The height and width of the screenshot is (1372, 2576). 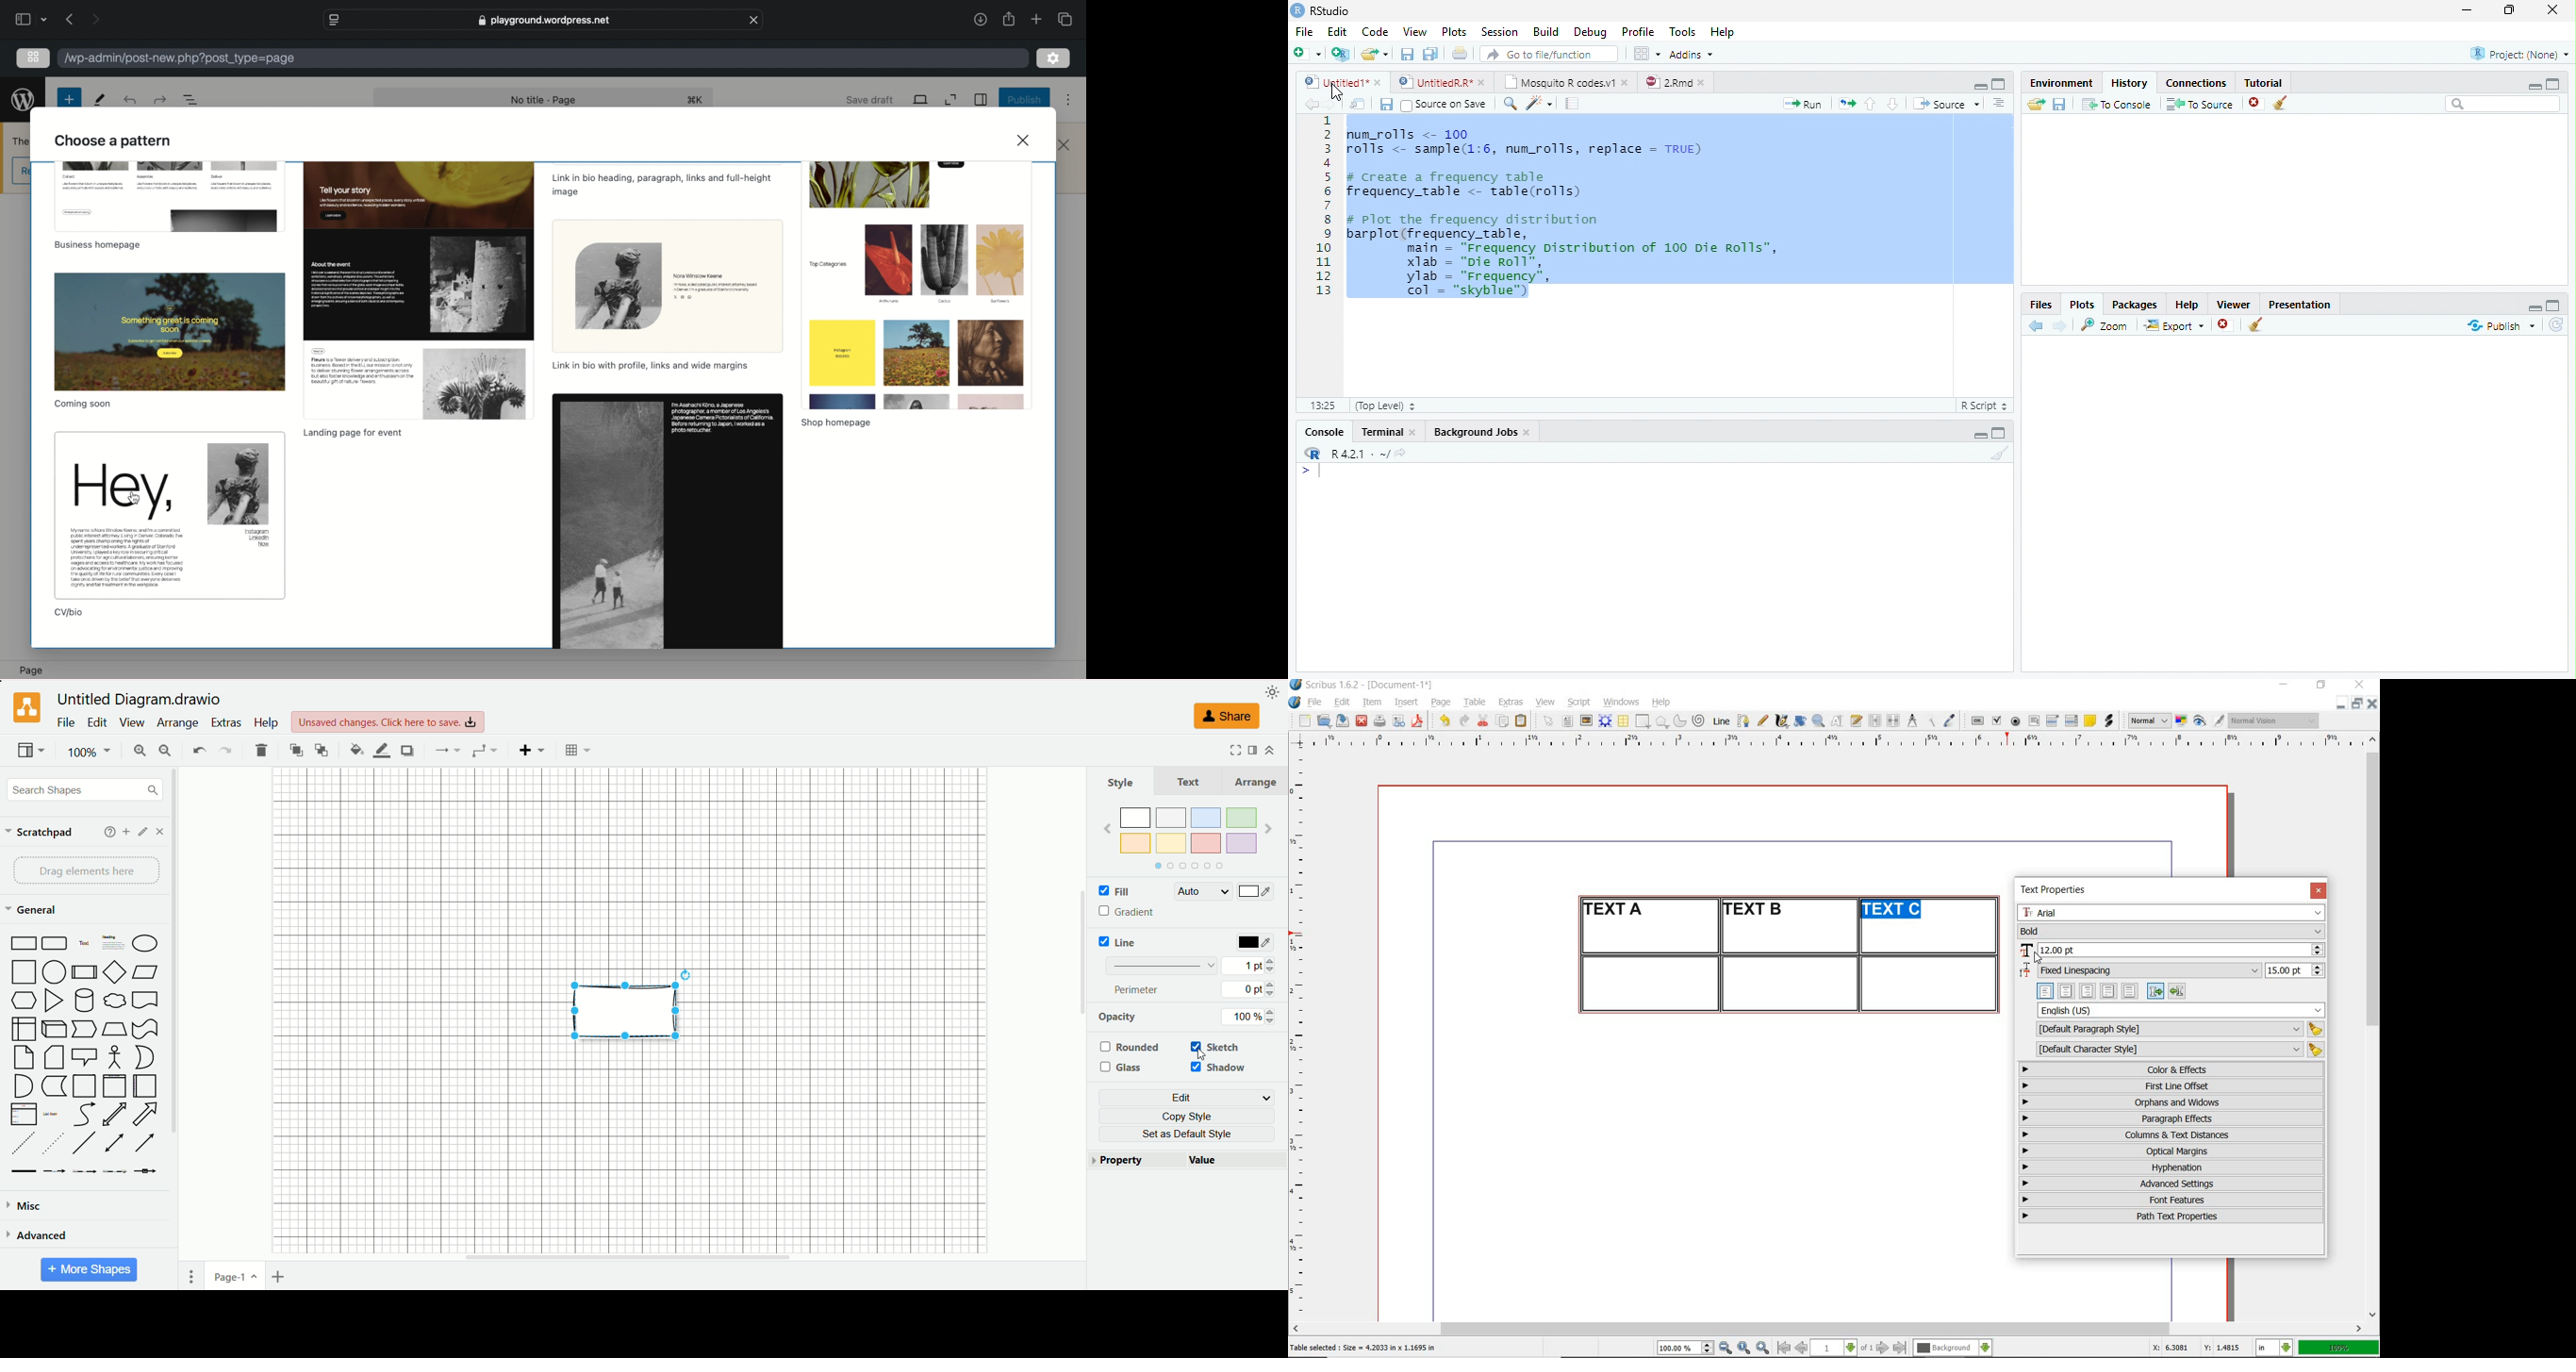 I want to click on preview, so click(x=916, y=284).